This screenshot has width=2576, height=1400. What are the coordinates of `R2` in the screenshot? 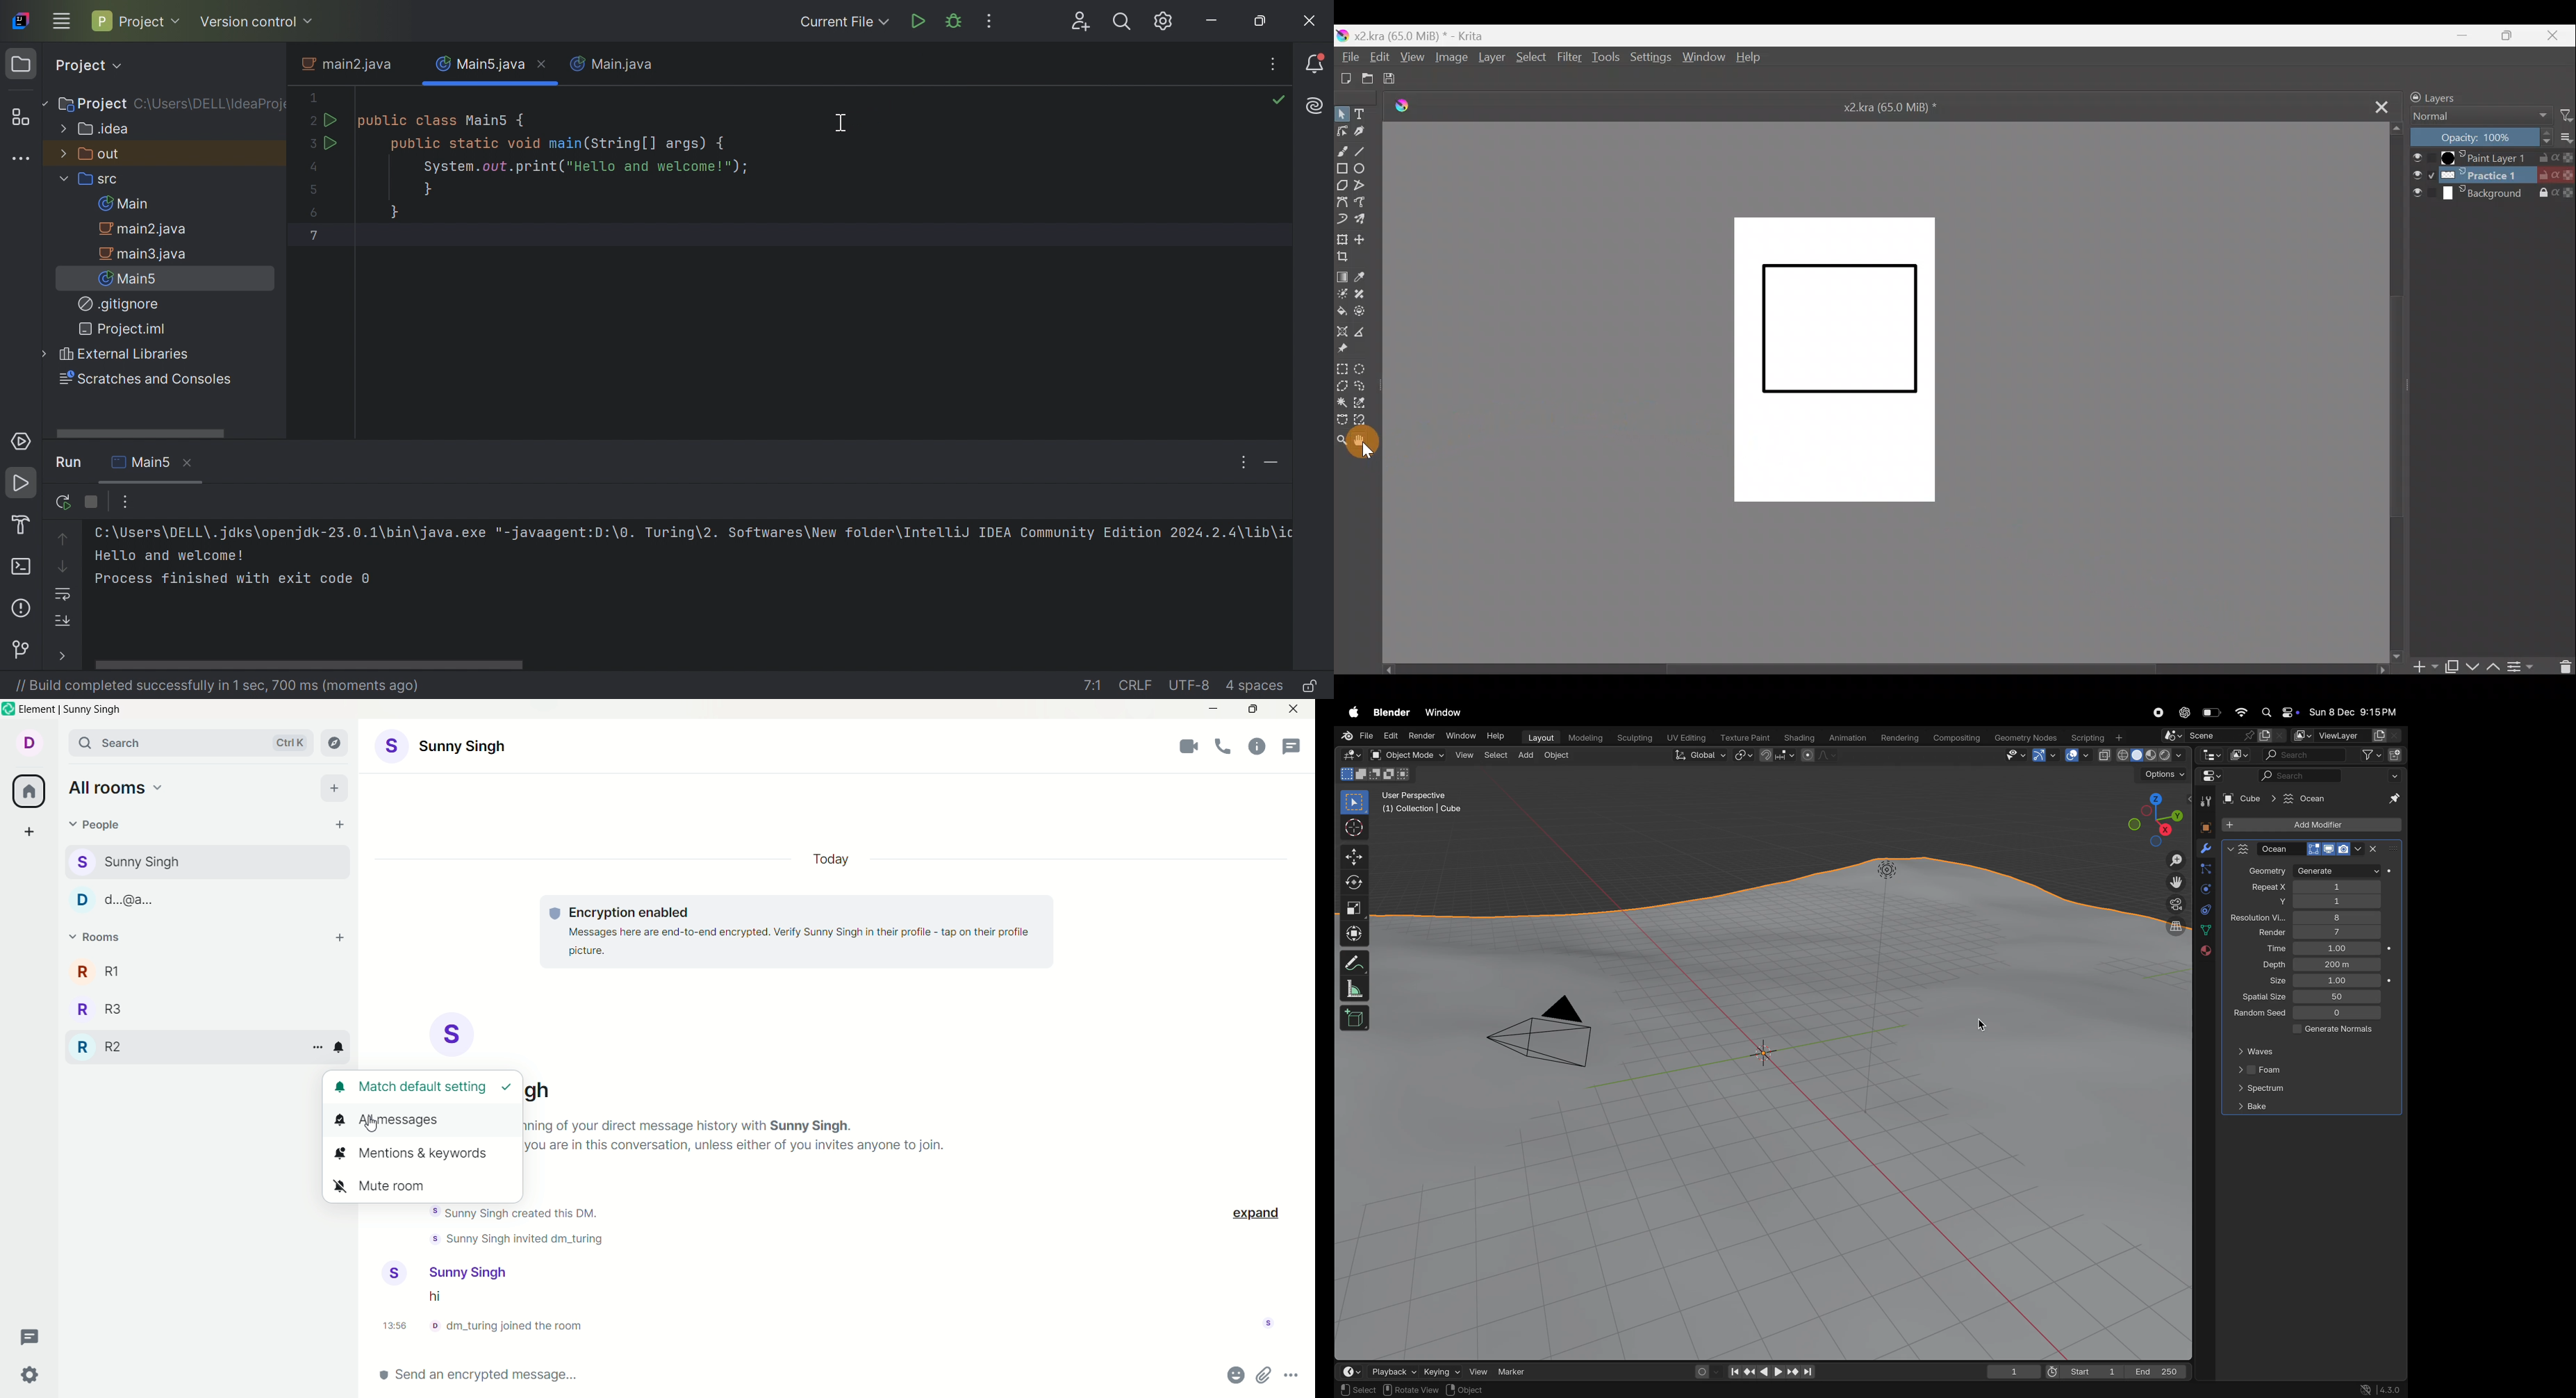 It's located at (101, 1044).